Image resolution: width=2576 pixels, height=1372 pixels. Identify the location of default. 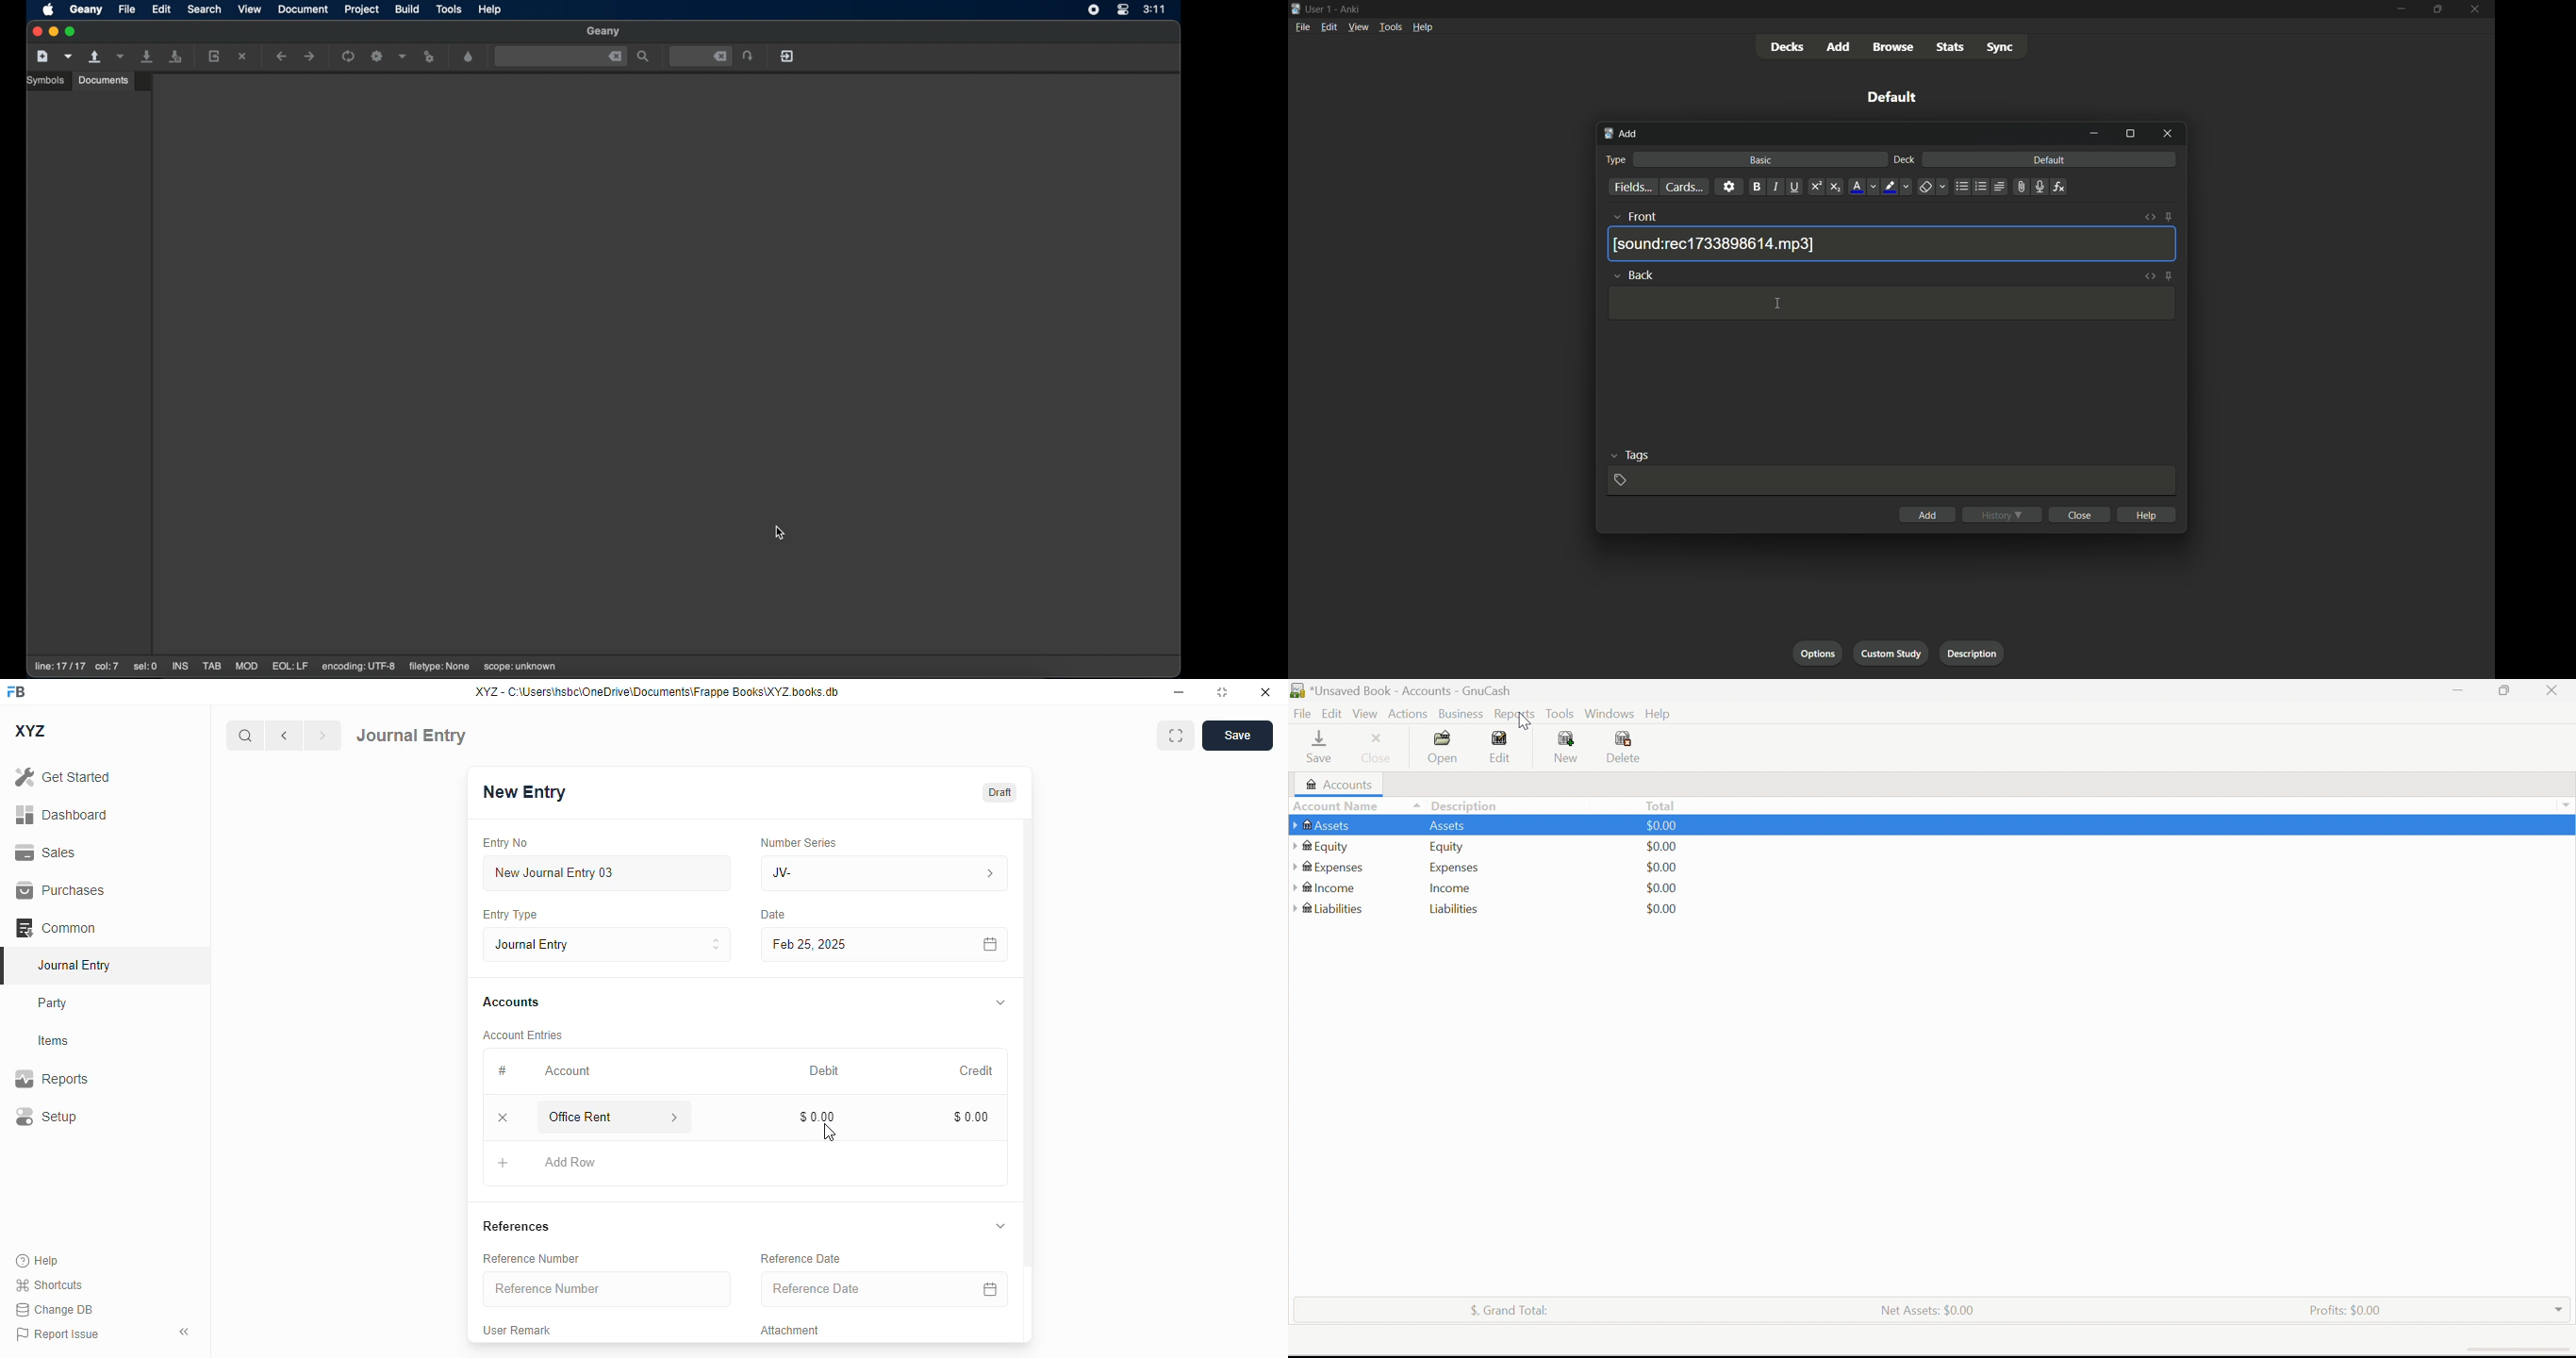
(1892, 97).